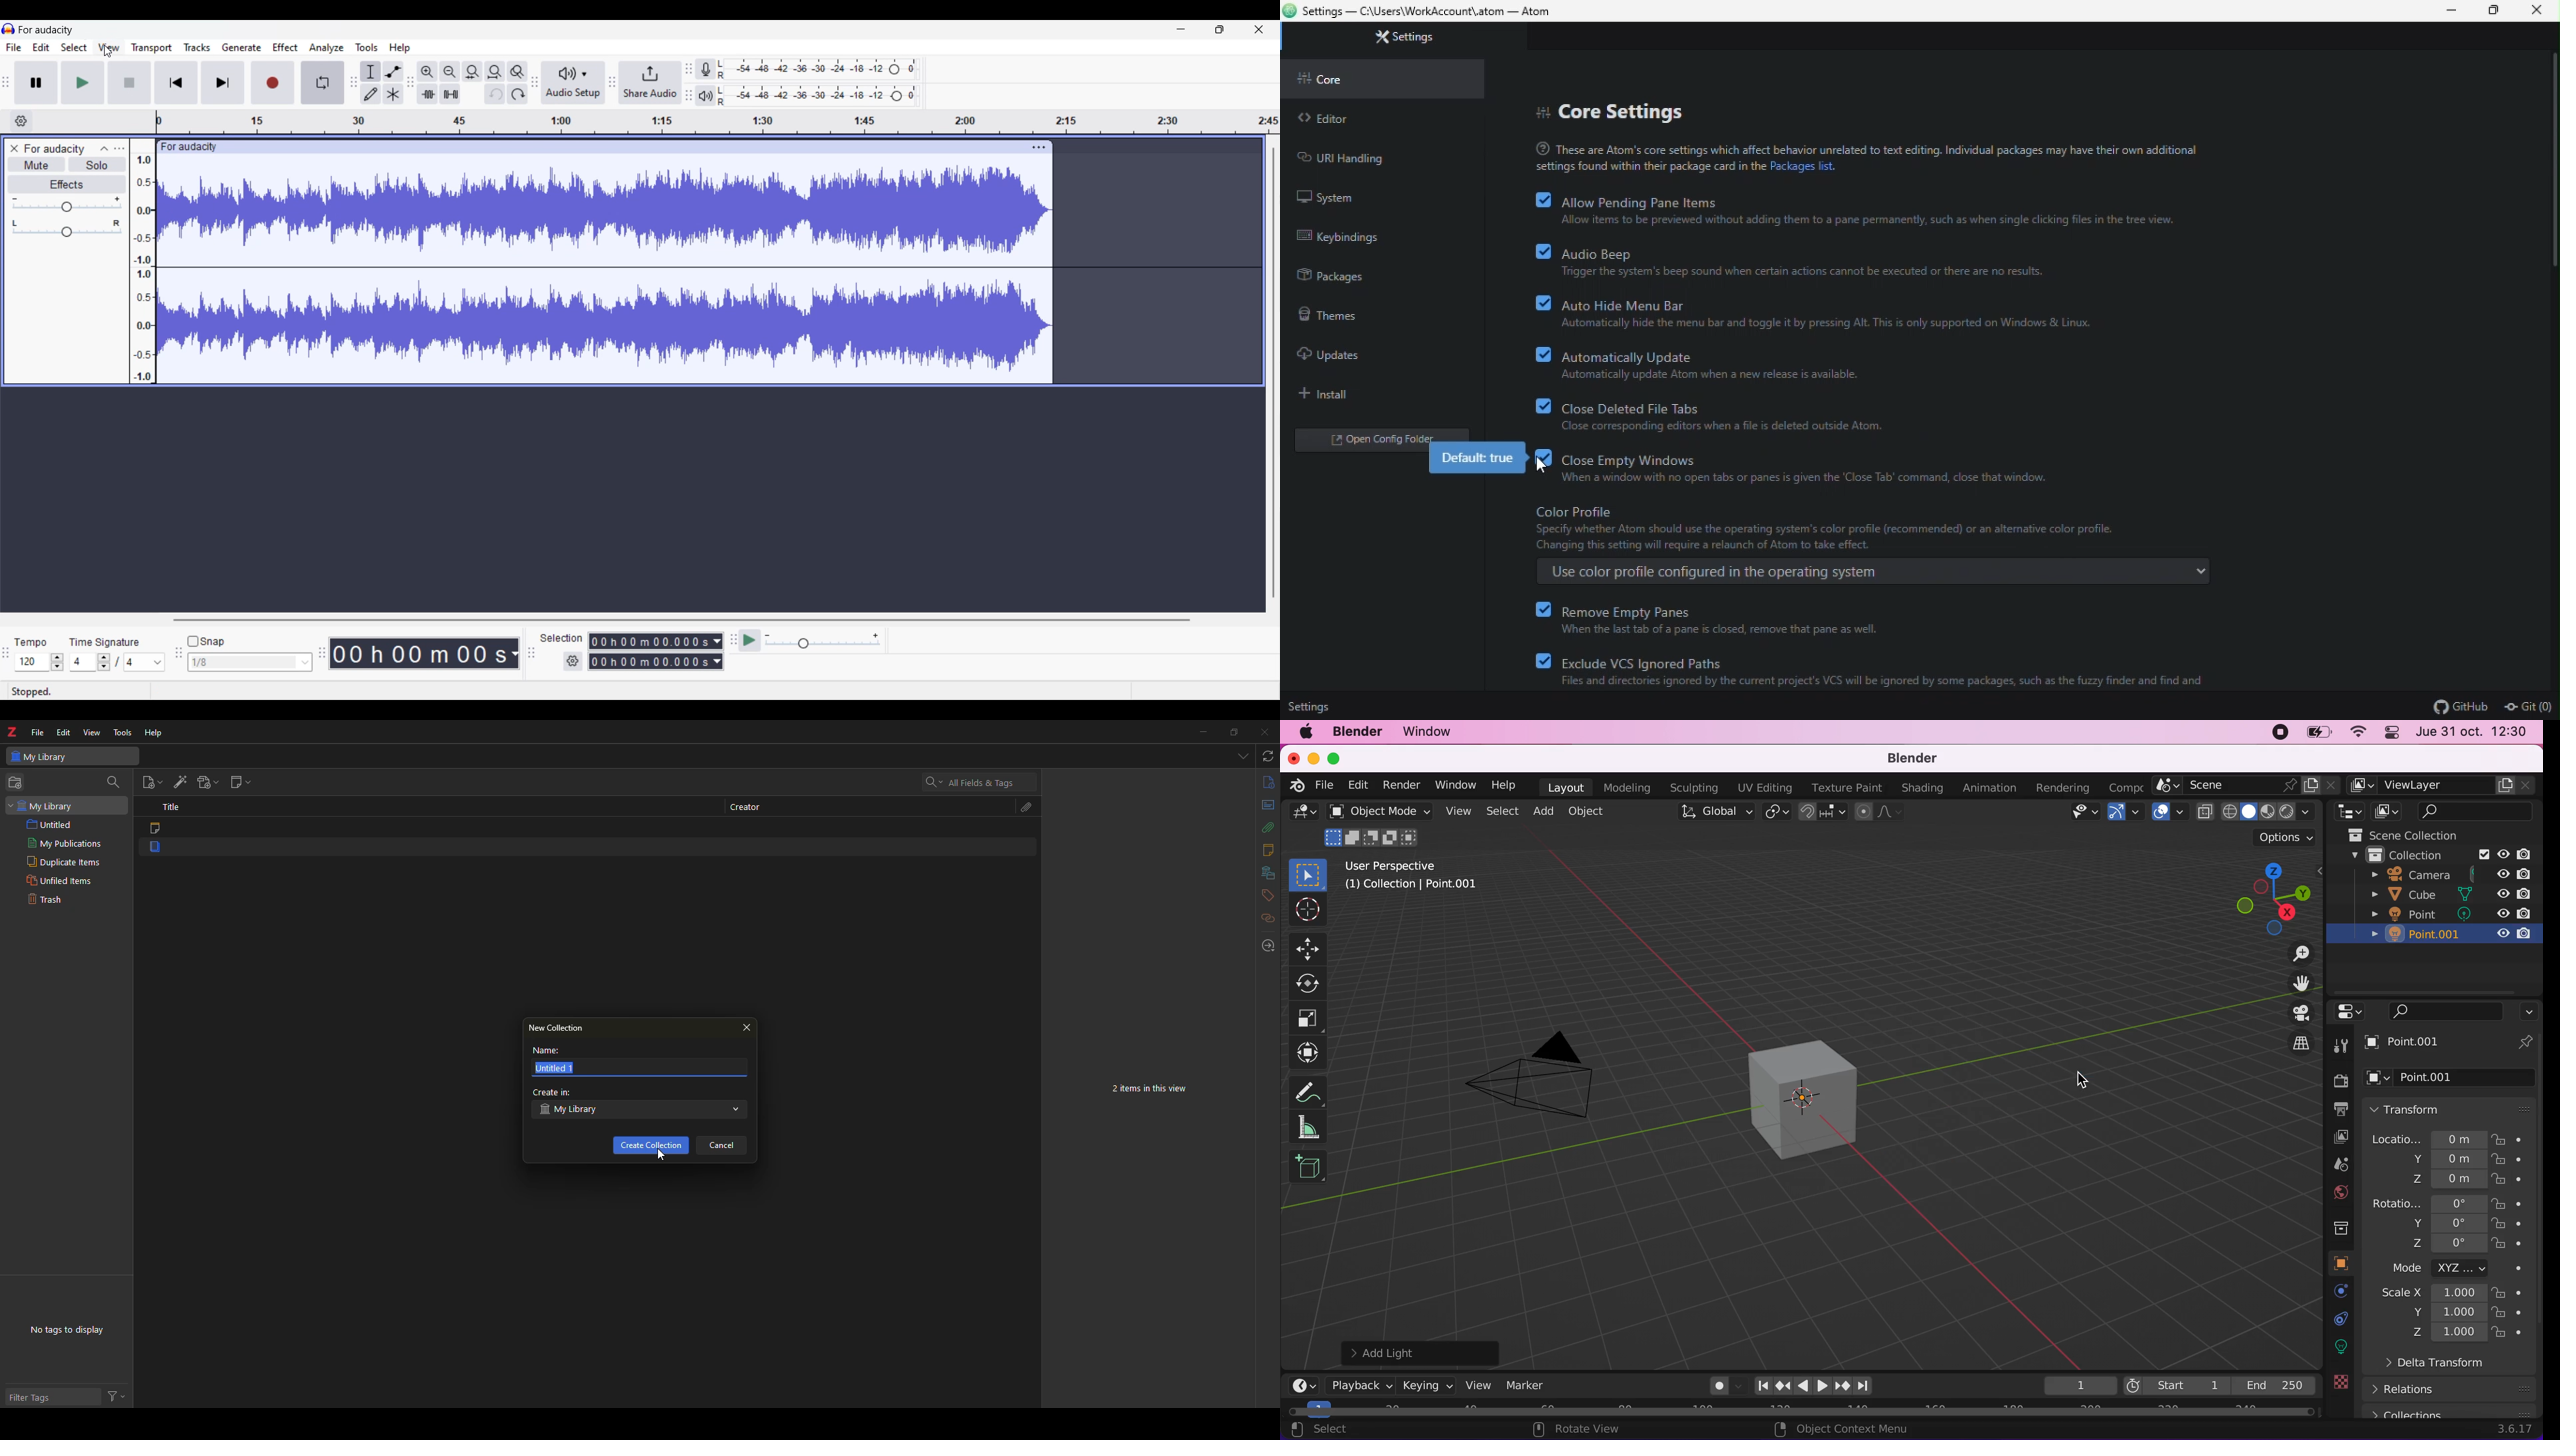 The height and width of the screenshot is (1456, 2576). Describe the element at coordinates (1264, 896) in the screenshot. I see `tags` at that location.